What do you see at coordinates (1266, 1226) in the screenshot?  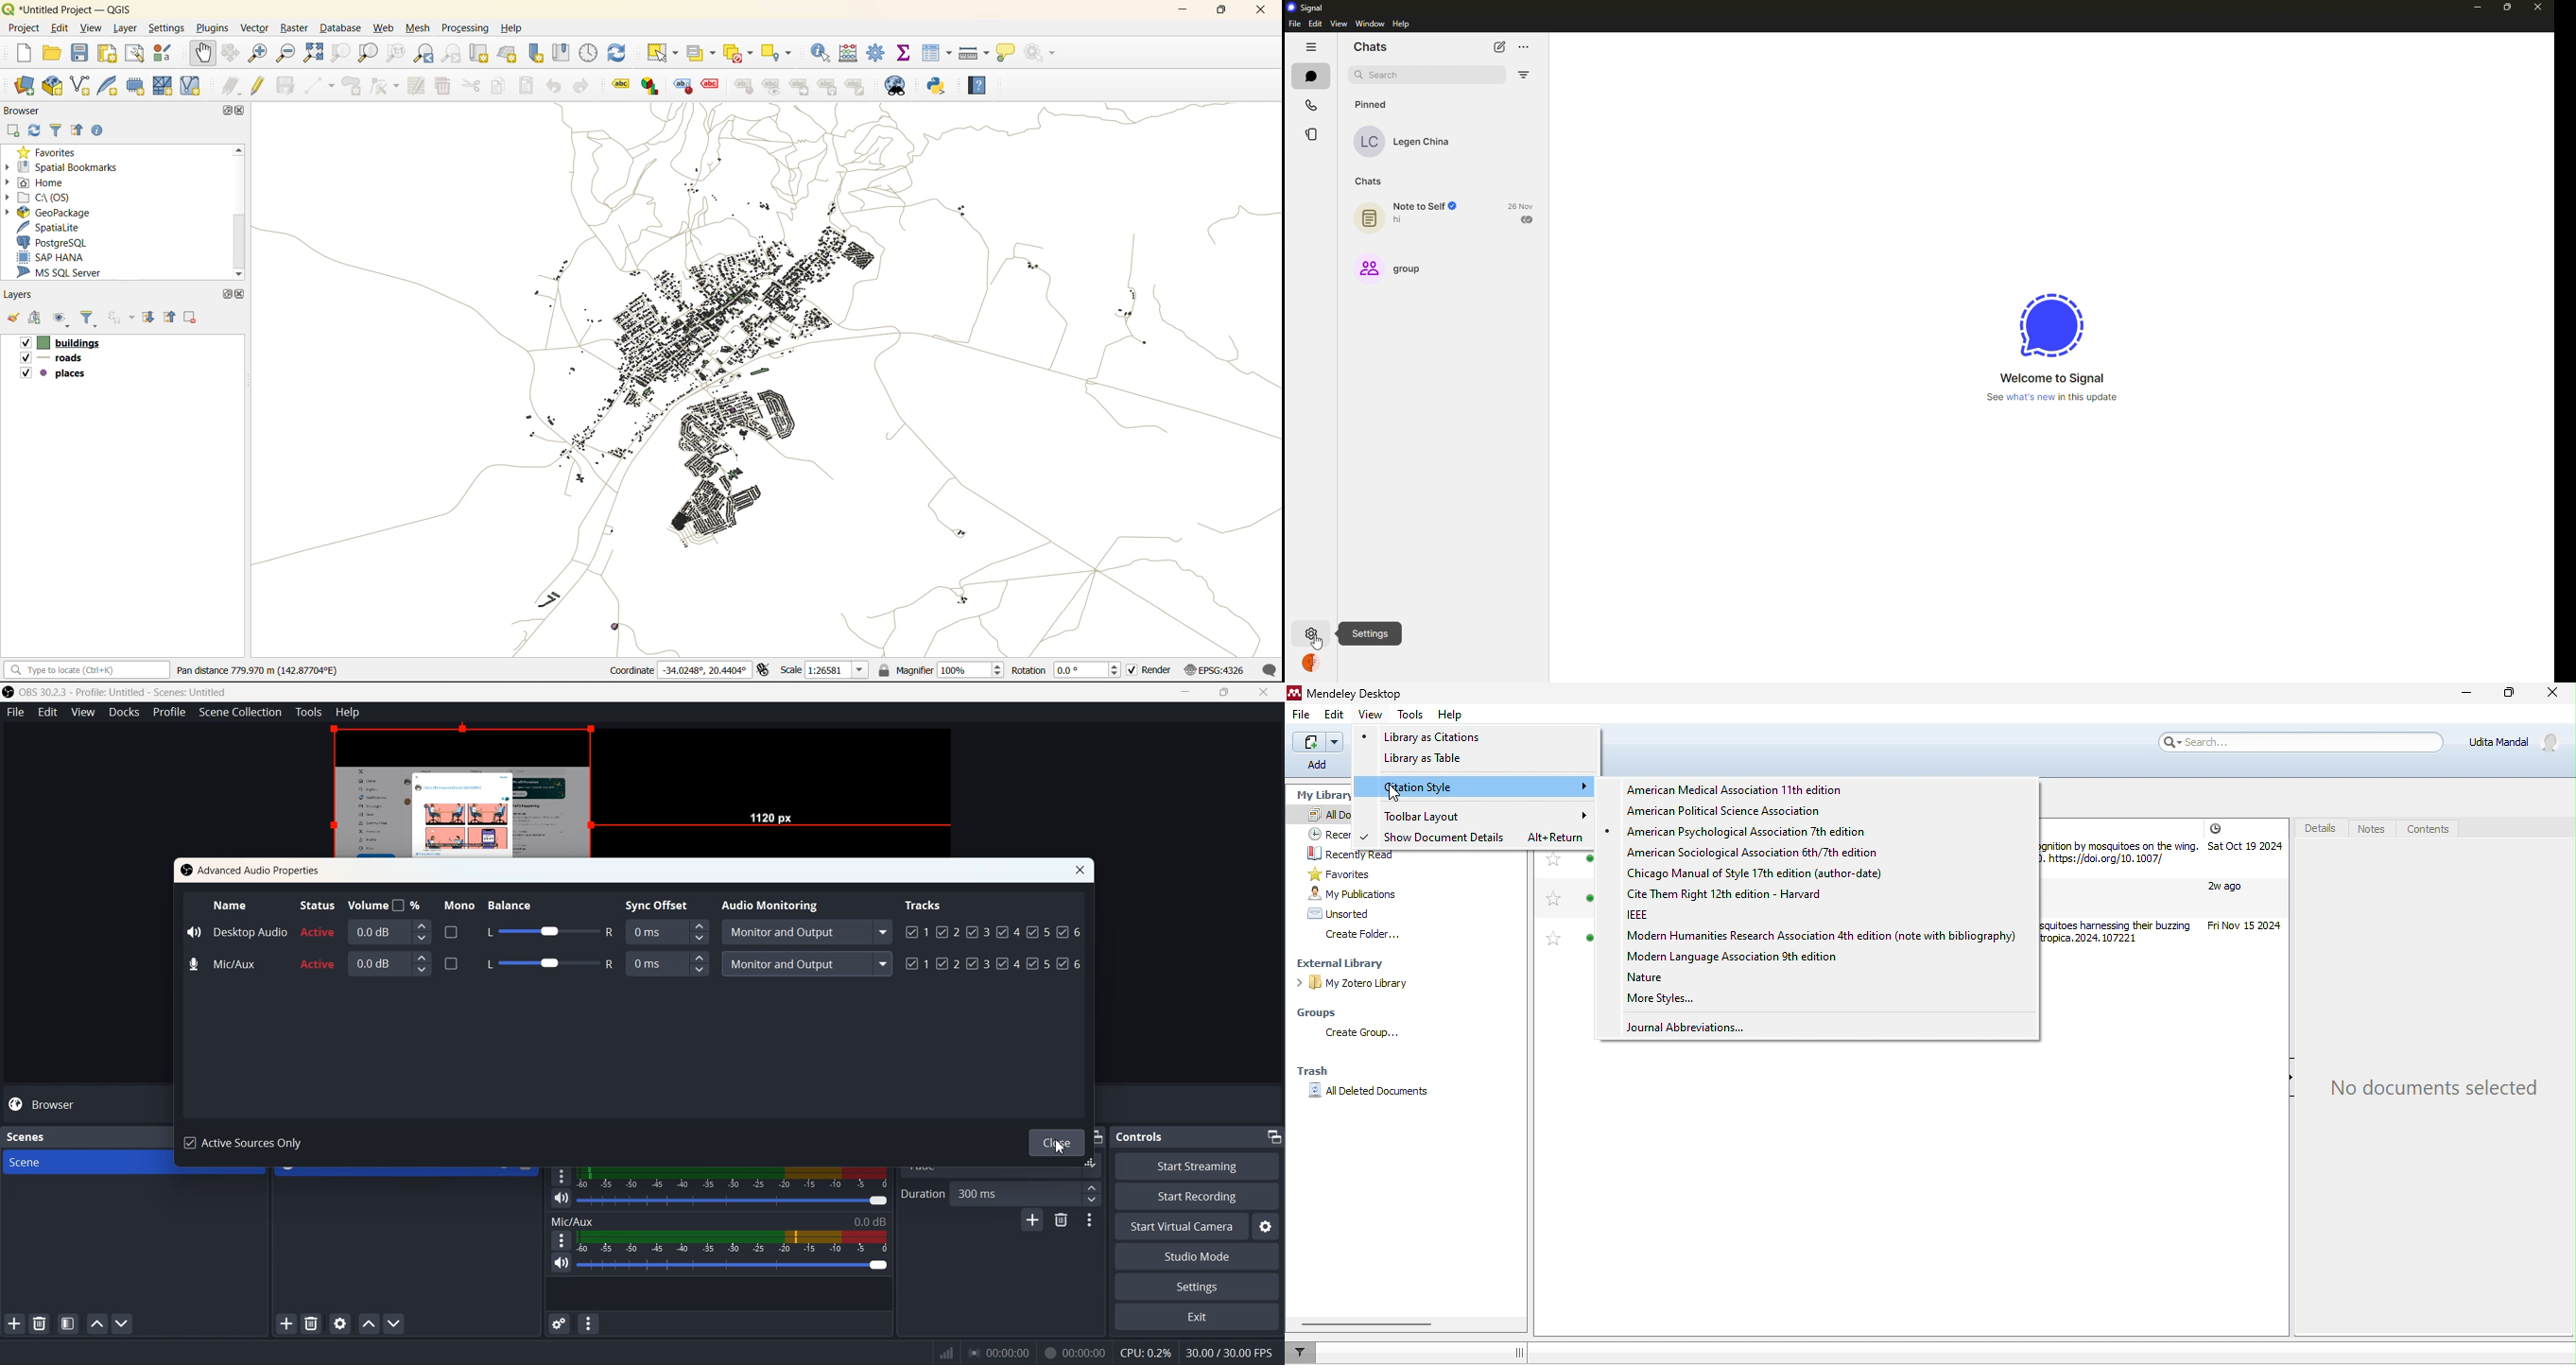 I see `Settings` at bounding box center [1266, 1226].